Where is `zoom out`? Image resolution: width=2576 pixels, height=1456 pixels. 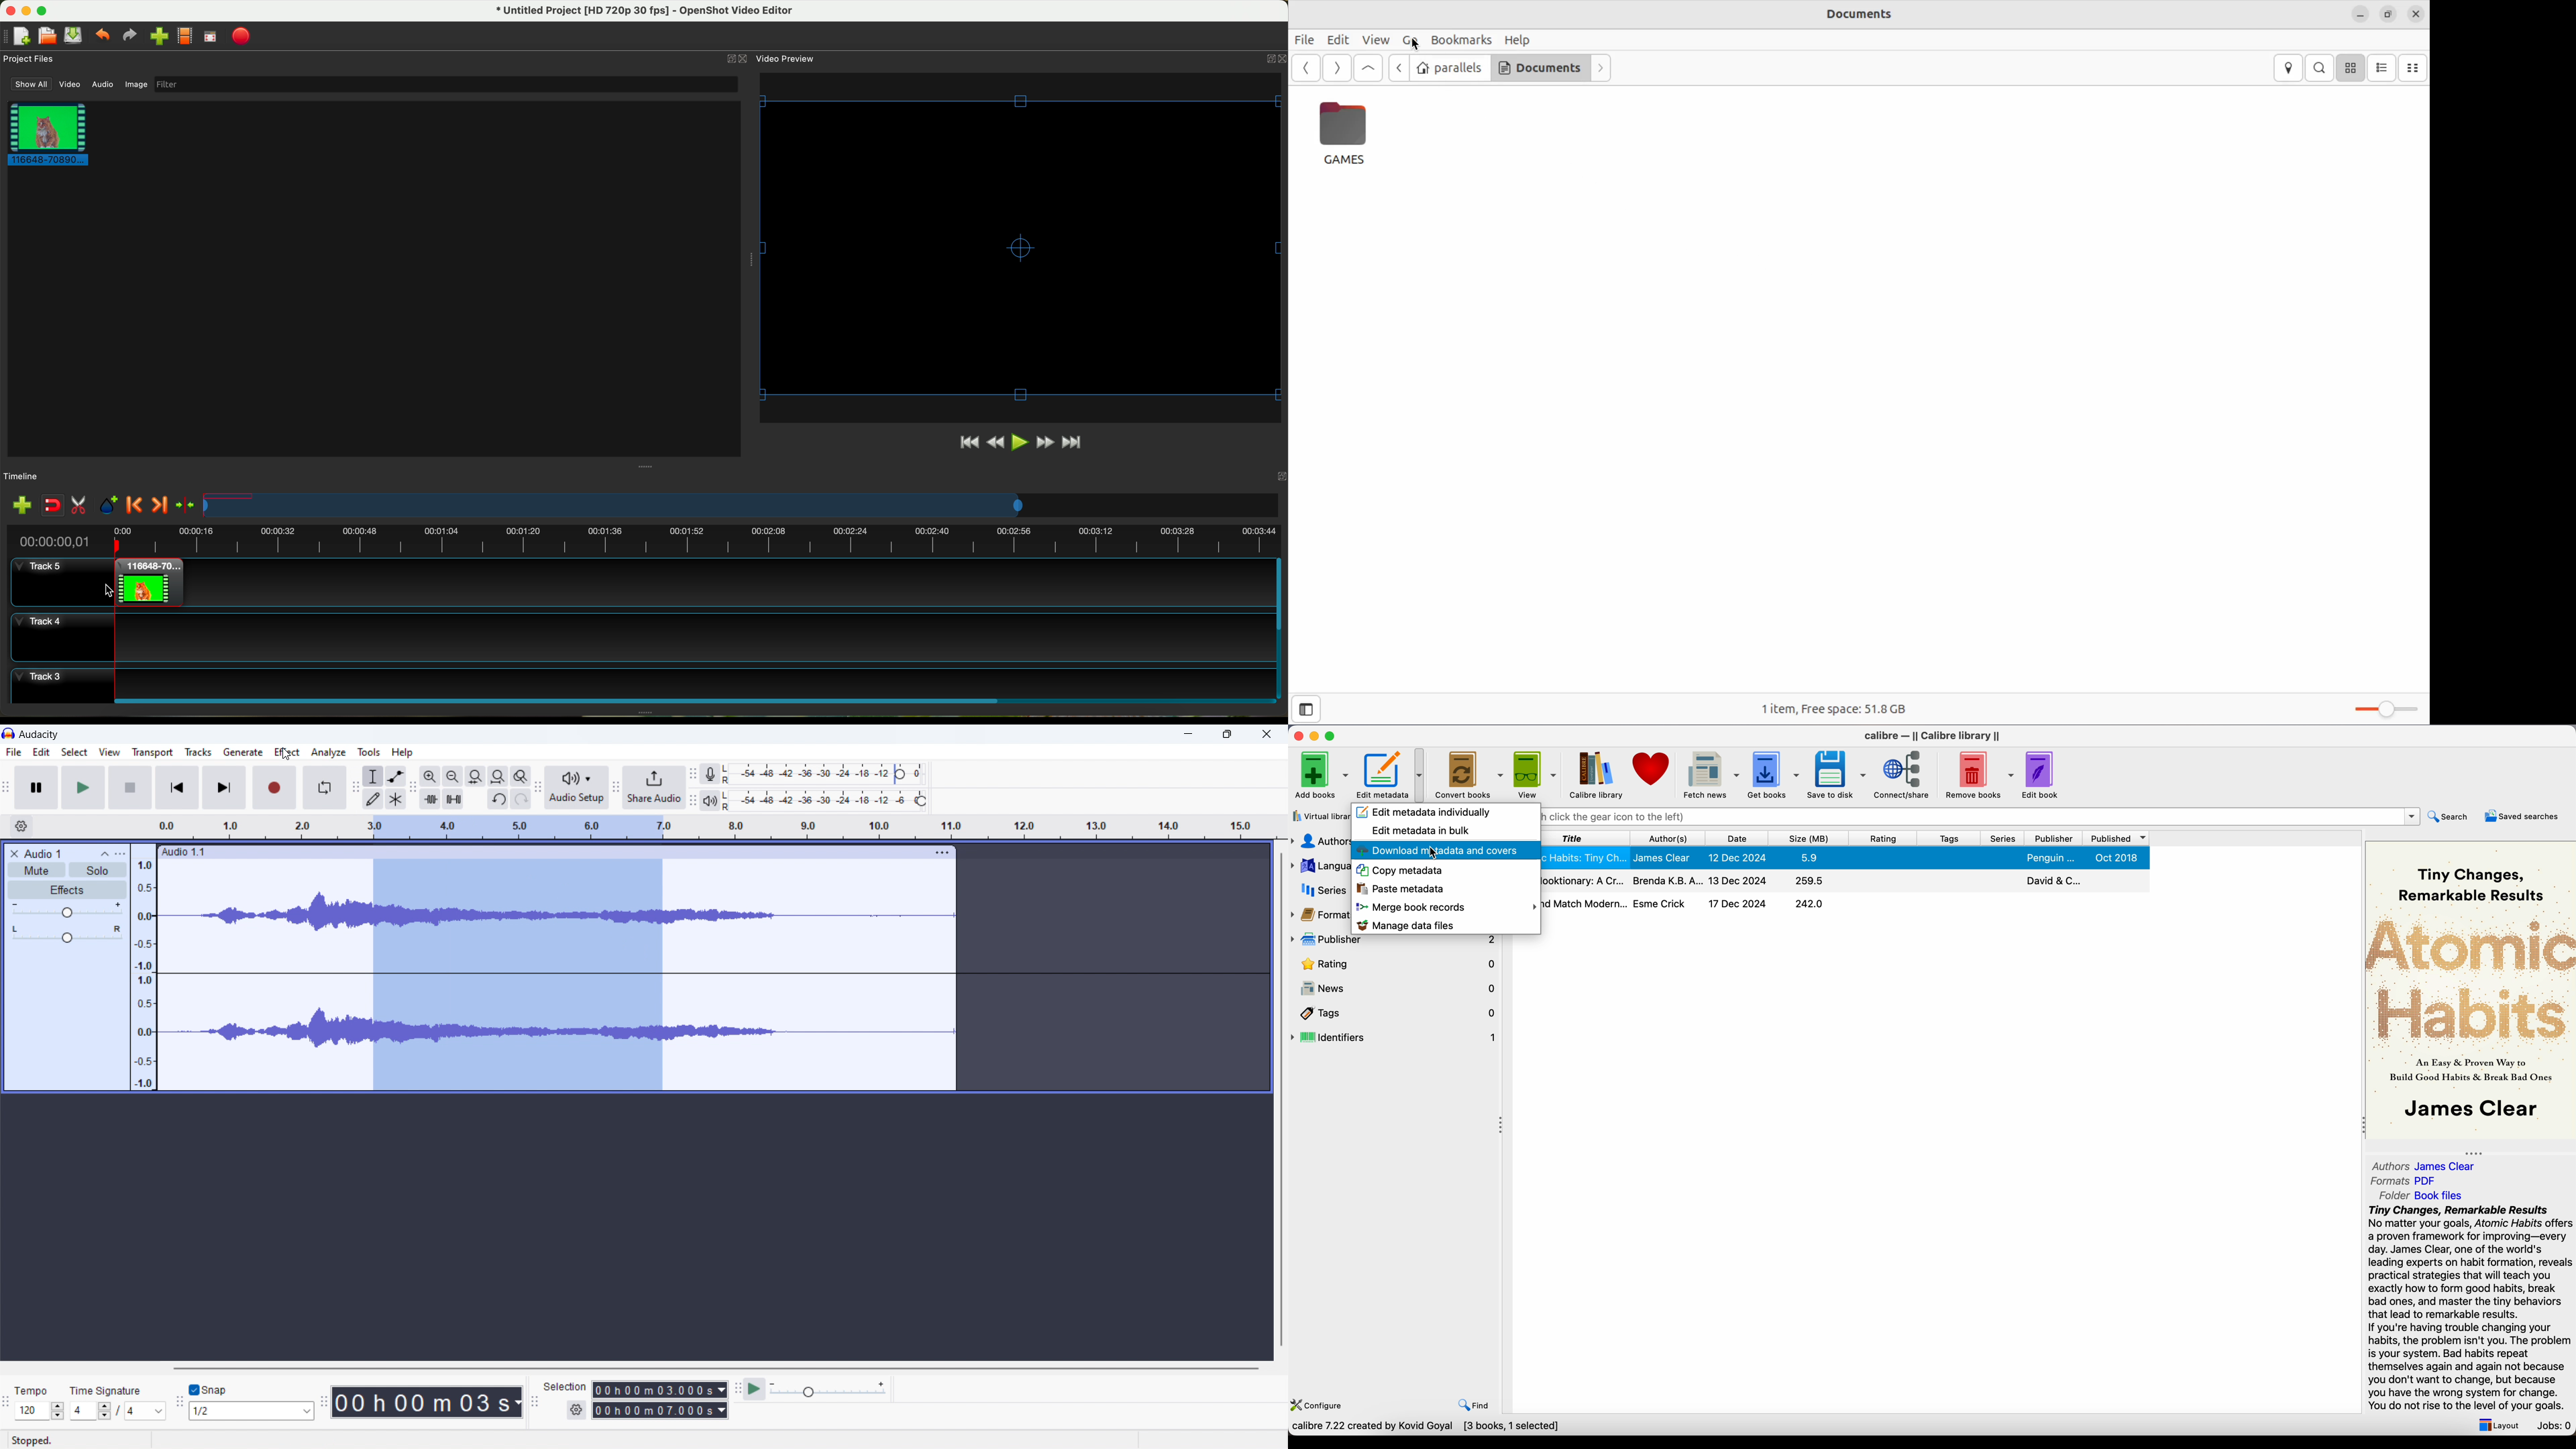 zoom out is located at coordinates (451, 776).